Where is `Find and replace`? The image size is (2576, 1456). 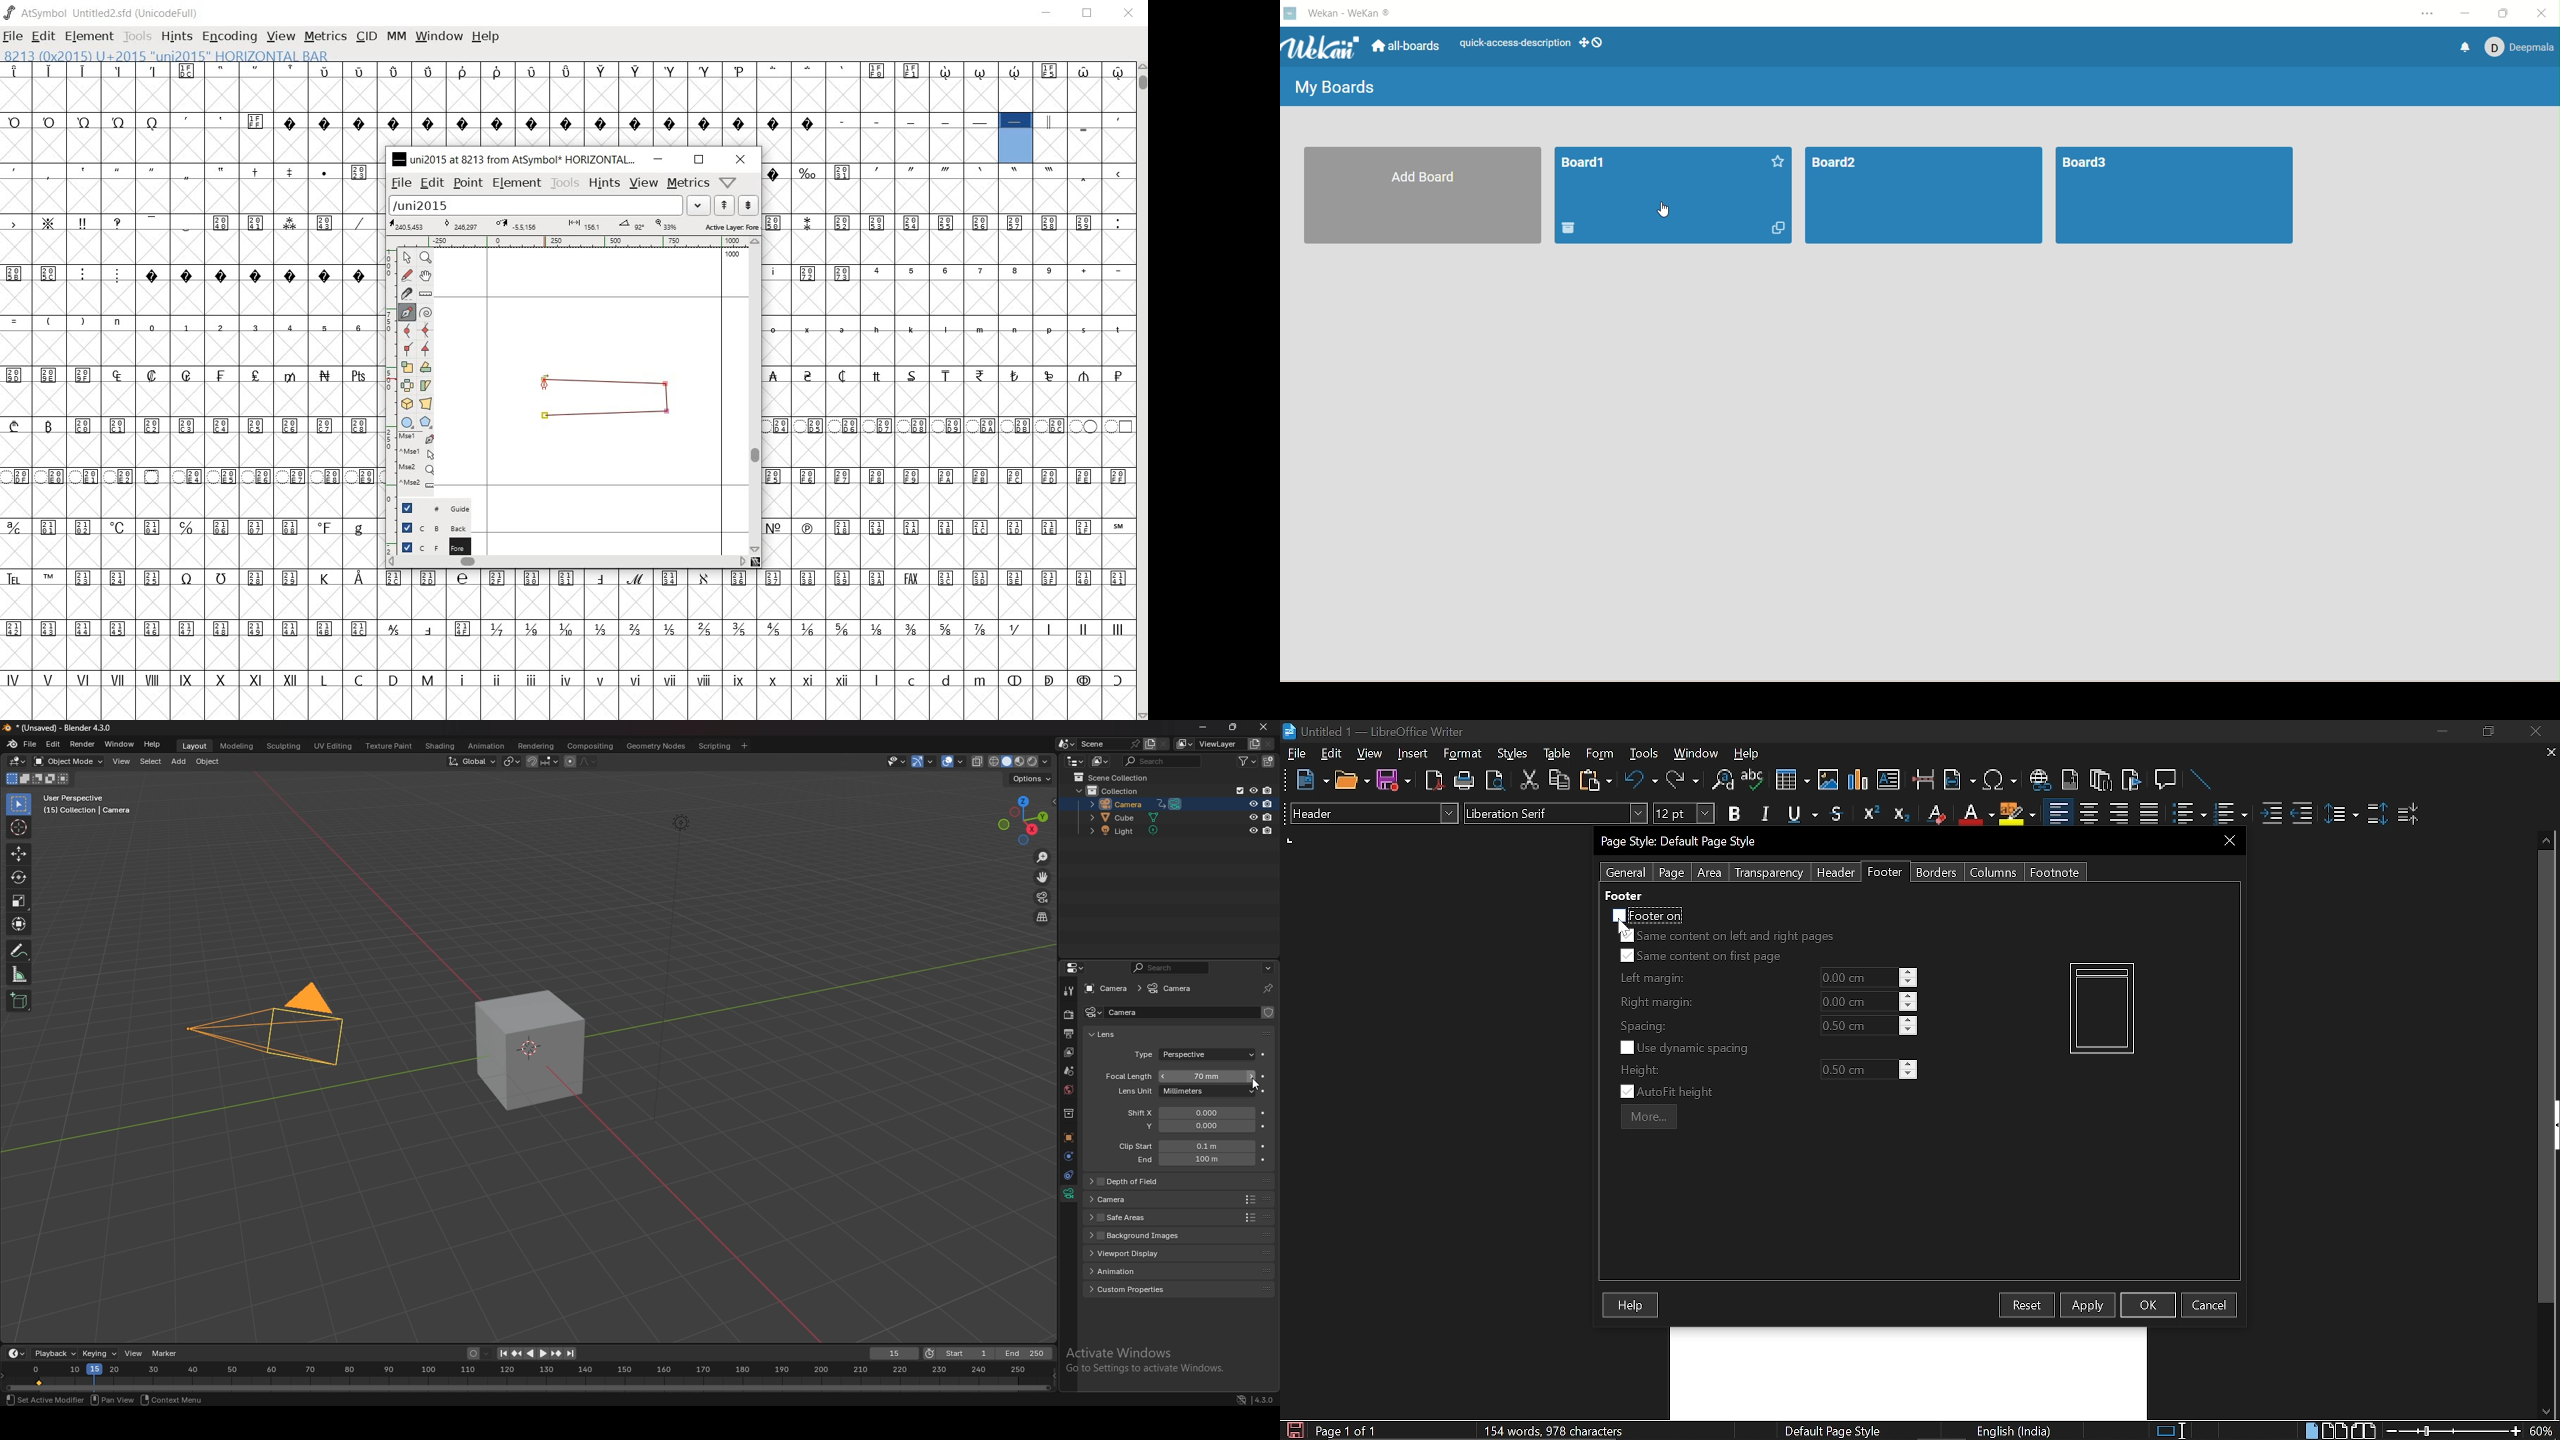
Find and replace is located at coordinates (1721, 781).